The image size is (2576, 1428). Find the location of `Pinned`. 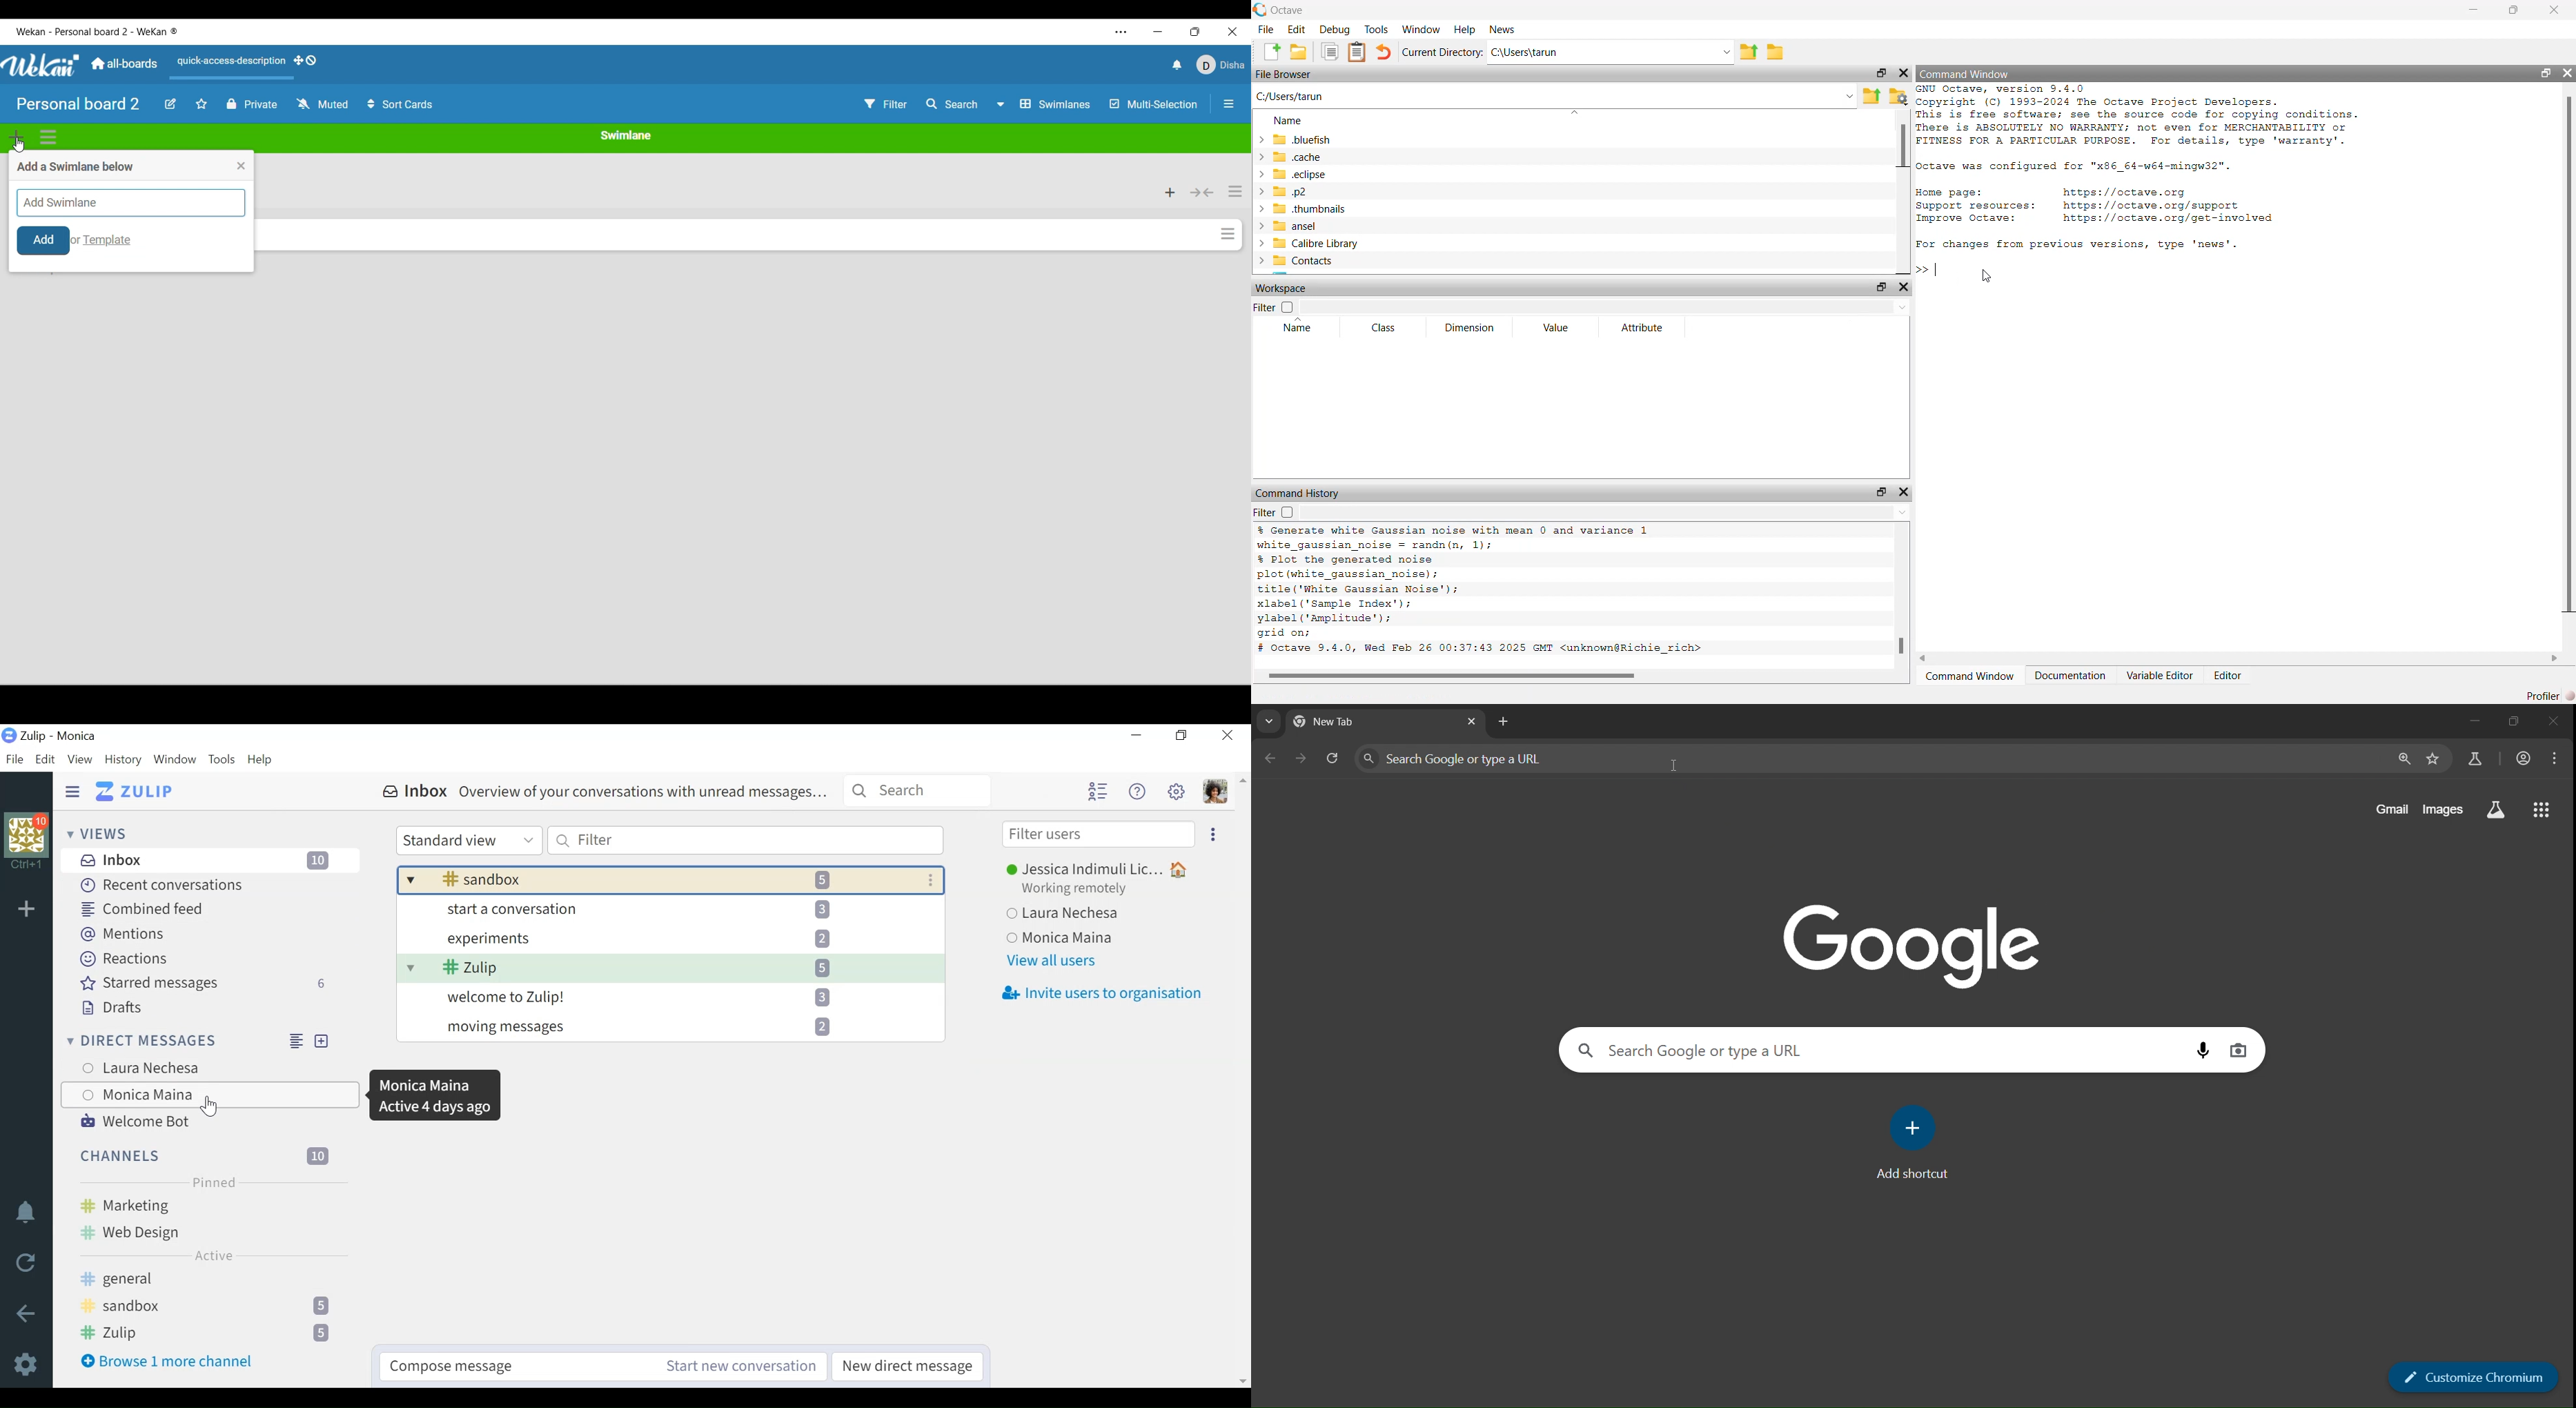

Pinned is located at coordinates (211, 1181).